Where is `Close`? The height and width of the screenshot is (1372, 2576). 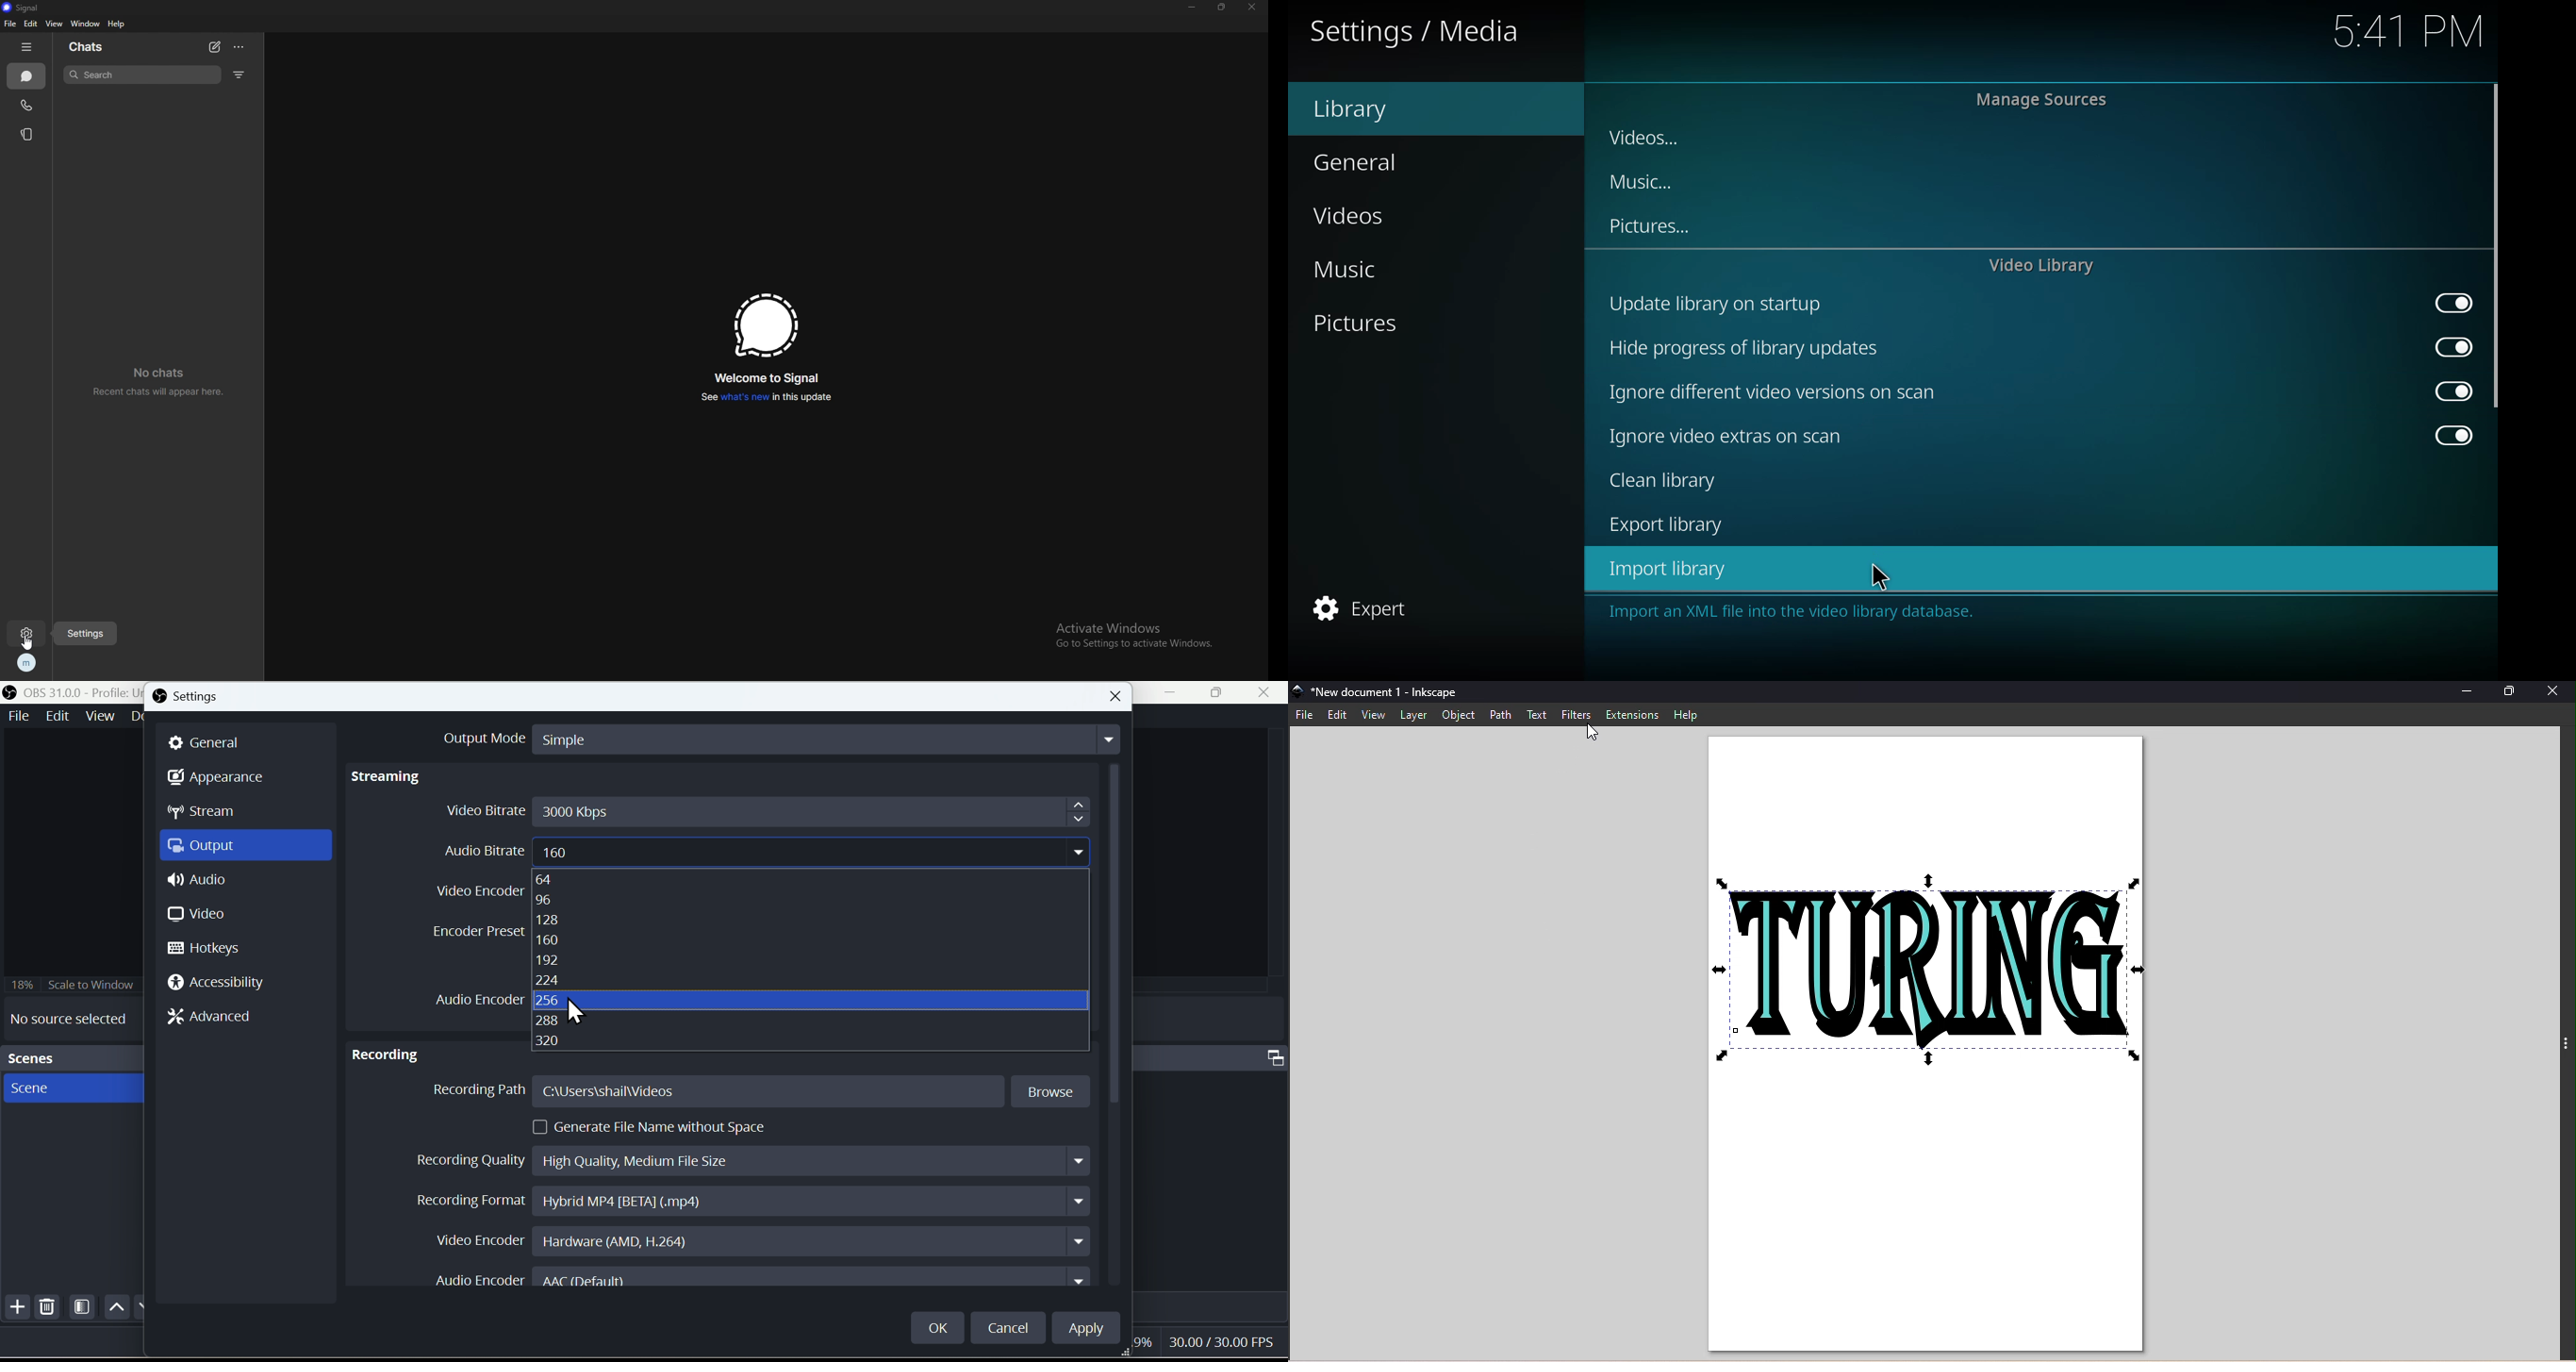 Close is located at coordinates (2554, 694).